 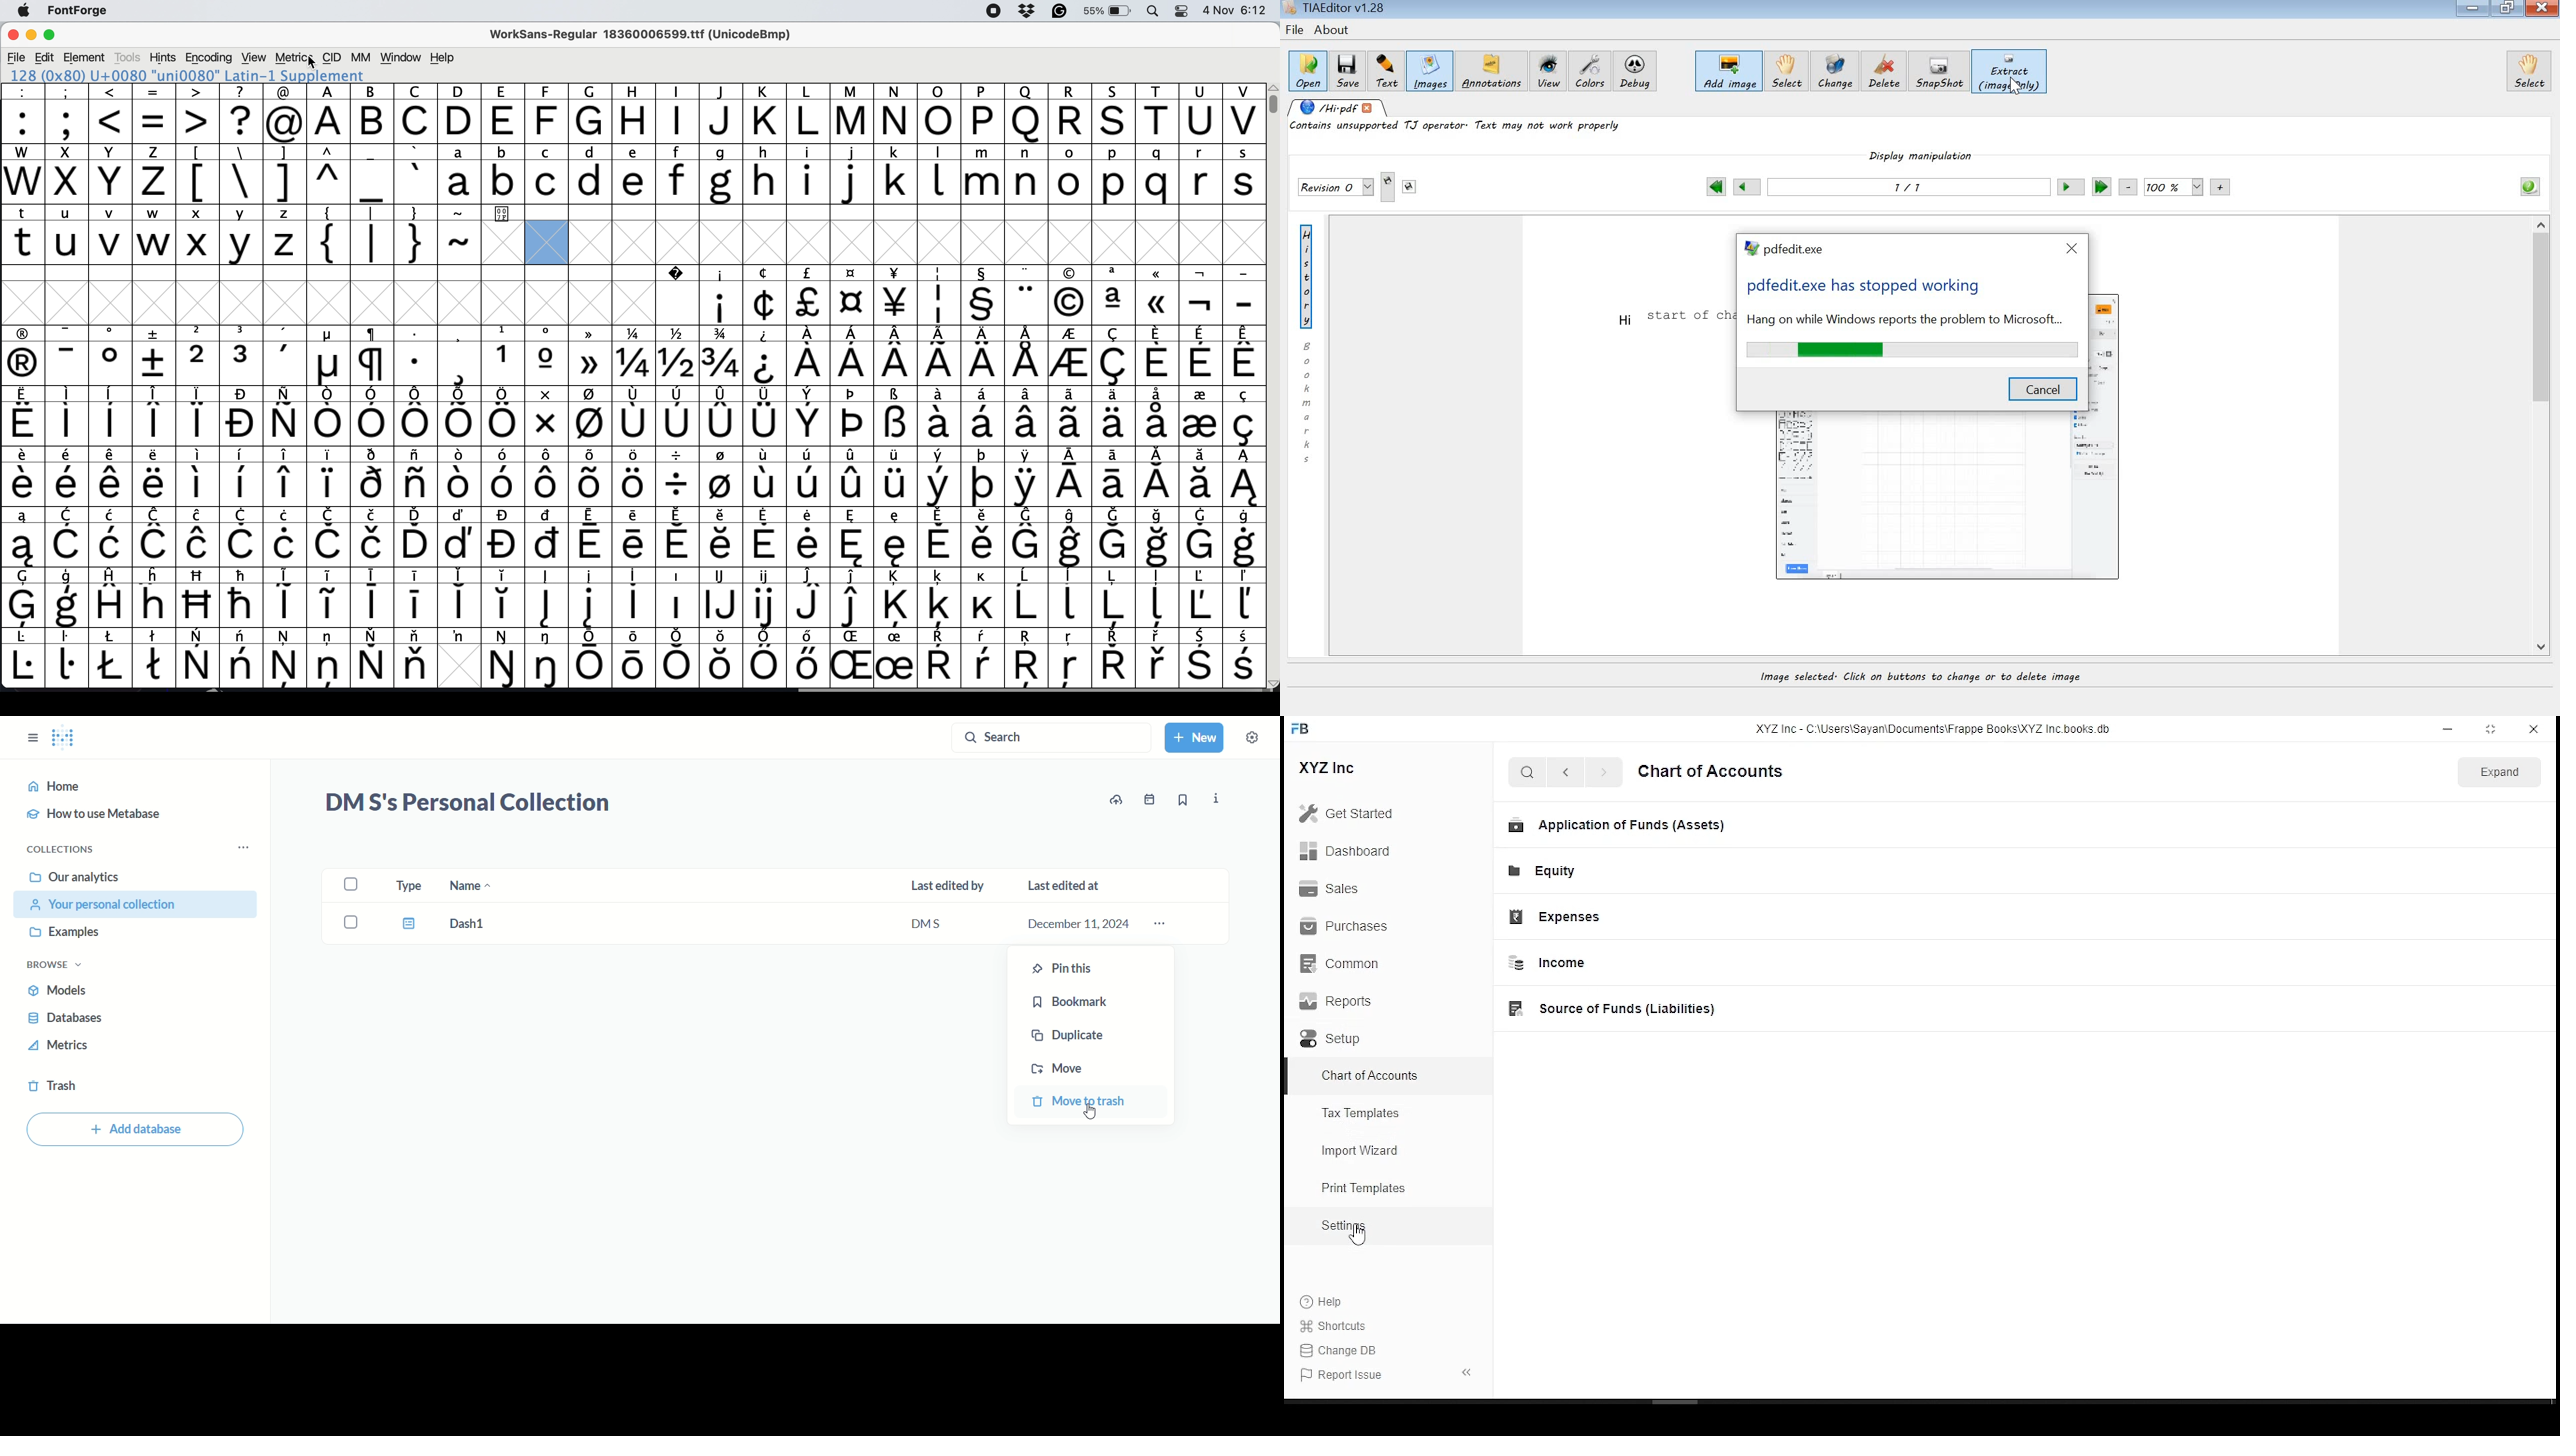 I want to click on special characters, so click(x=629, y=394).